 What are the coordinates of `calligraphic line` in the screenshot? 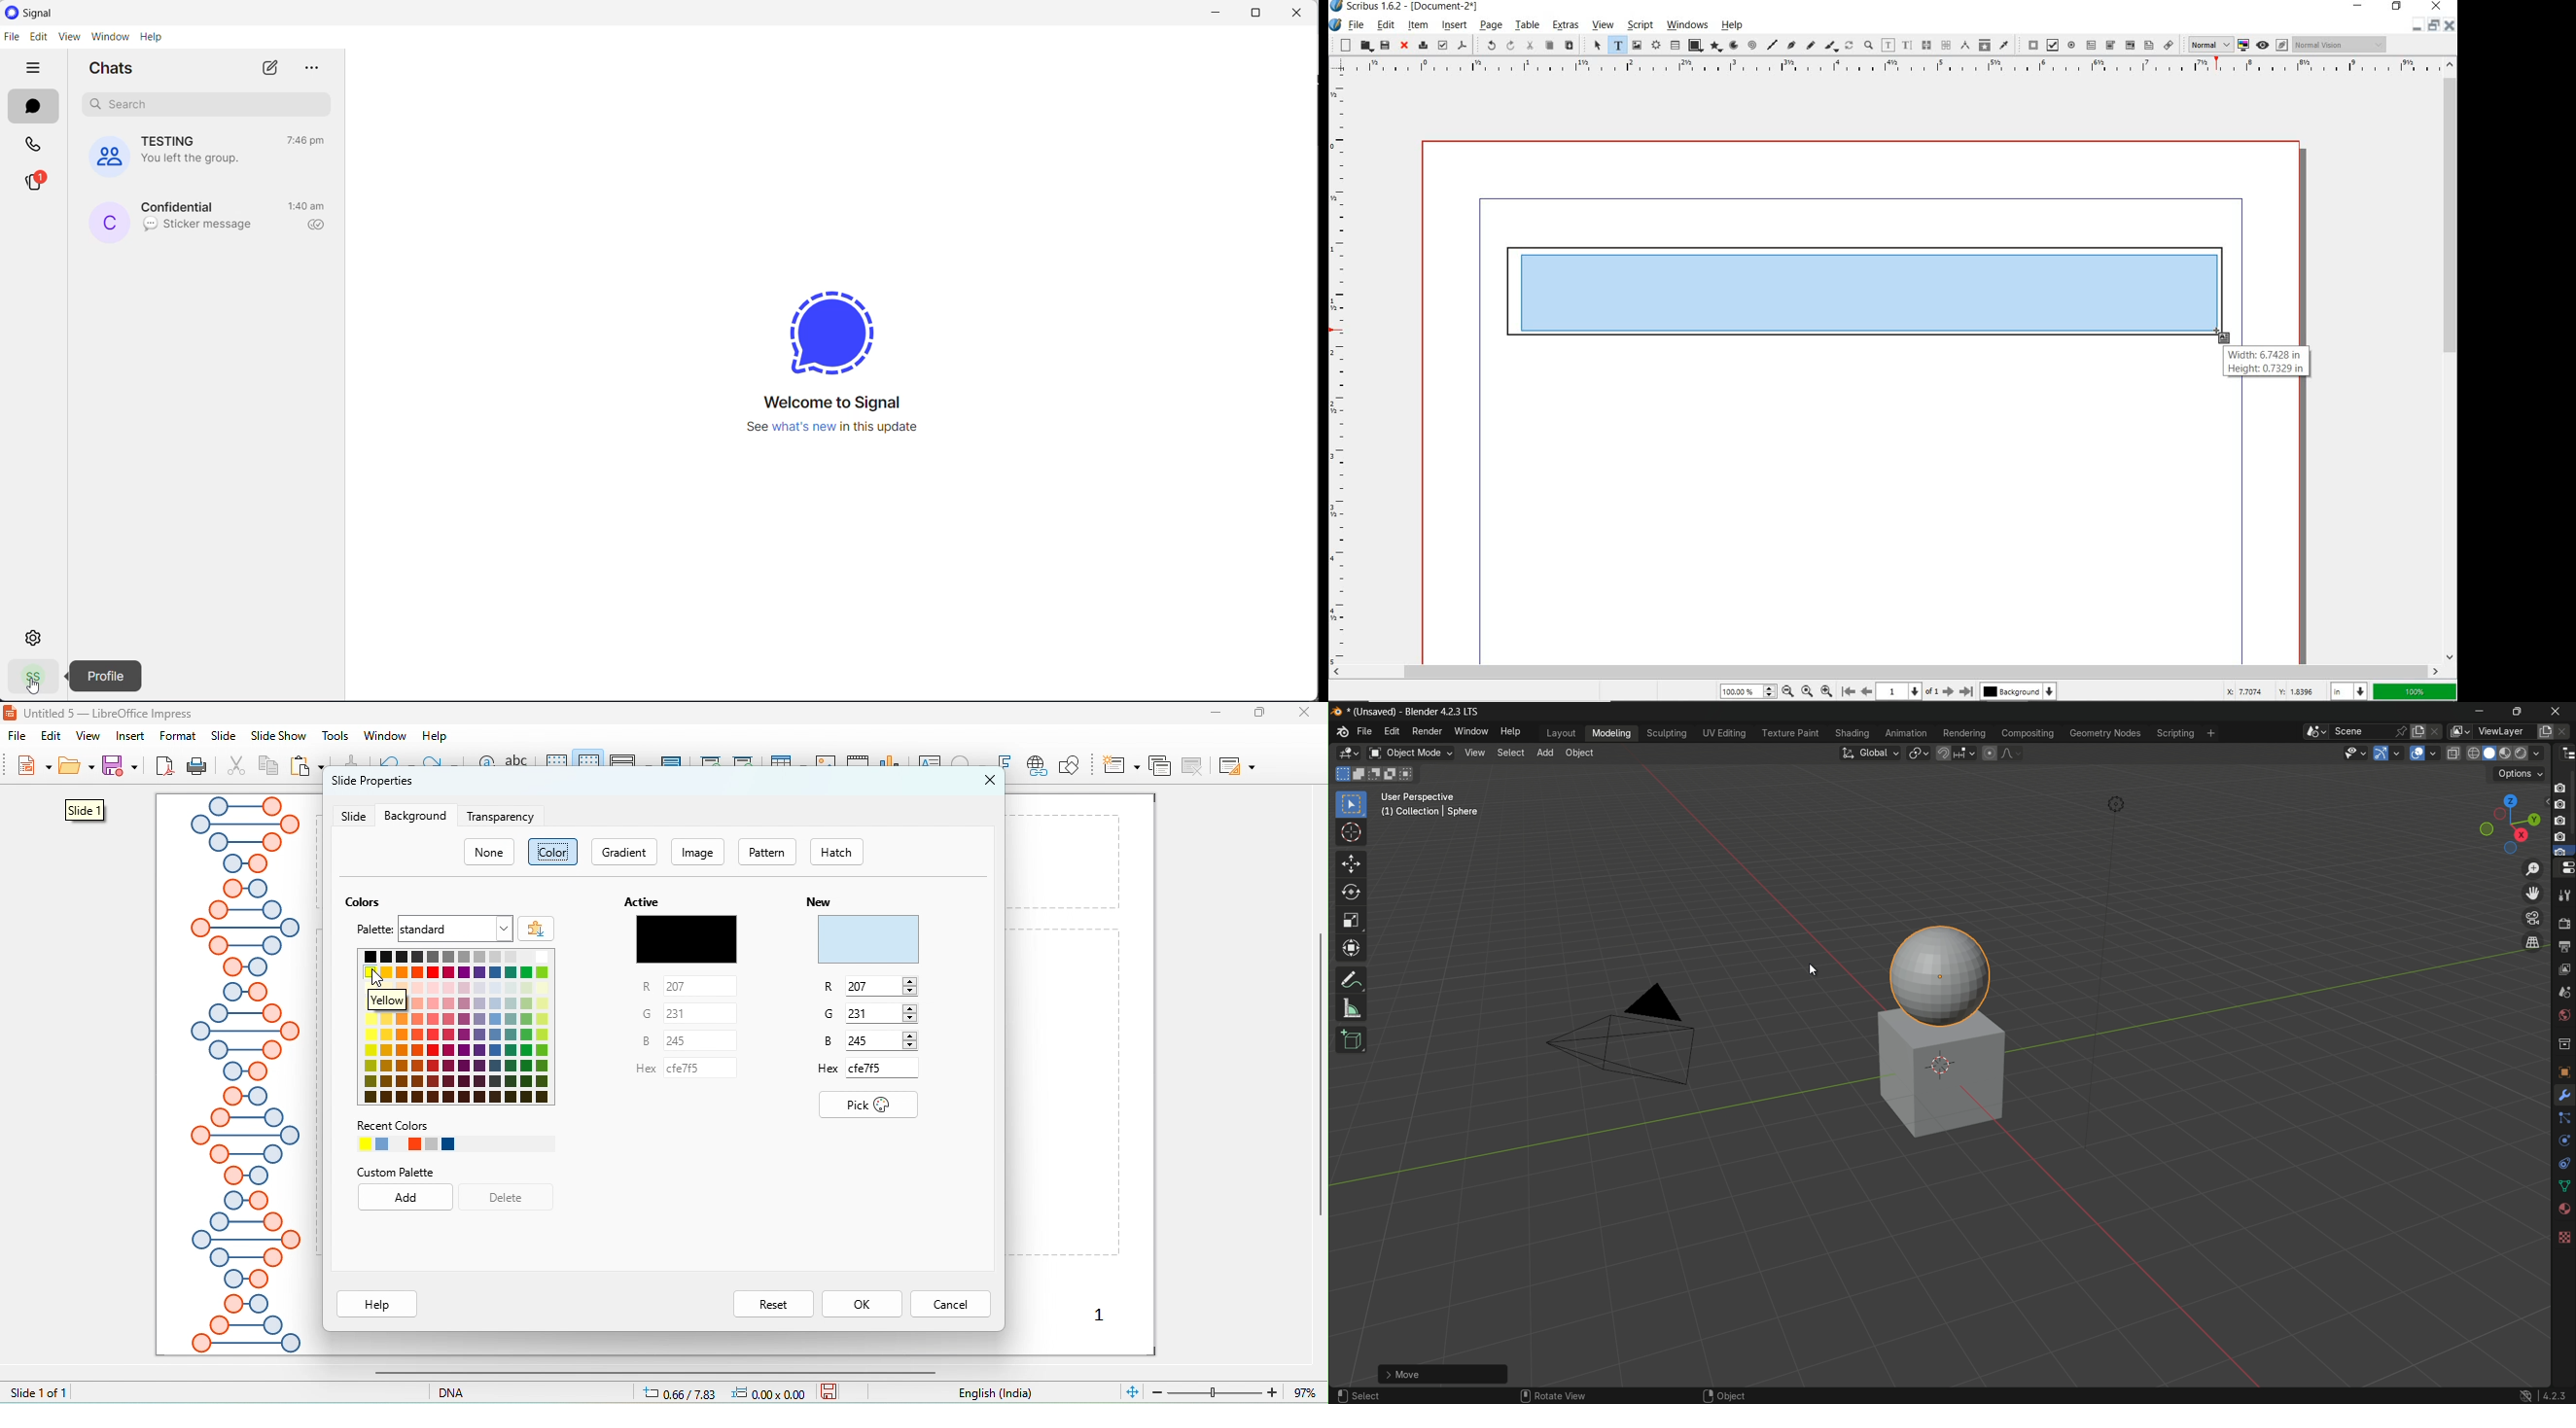 It's located at (1832, 46).